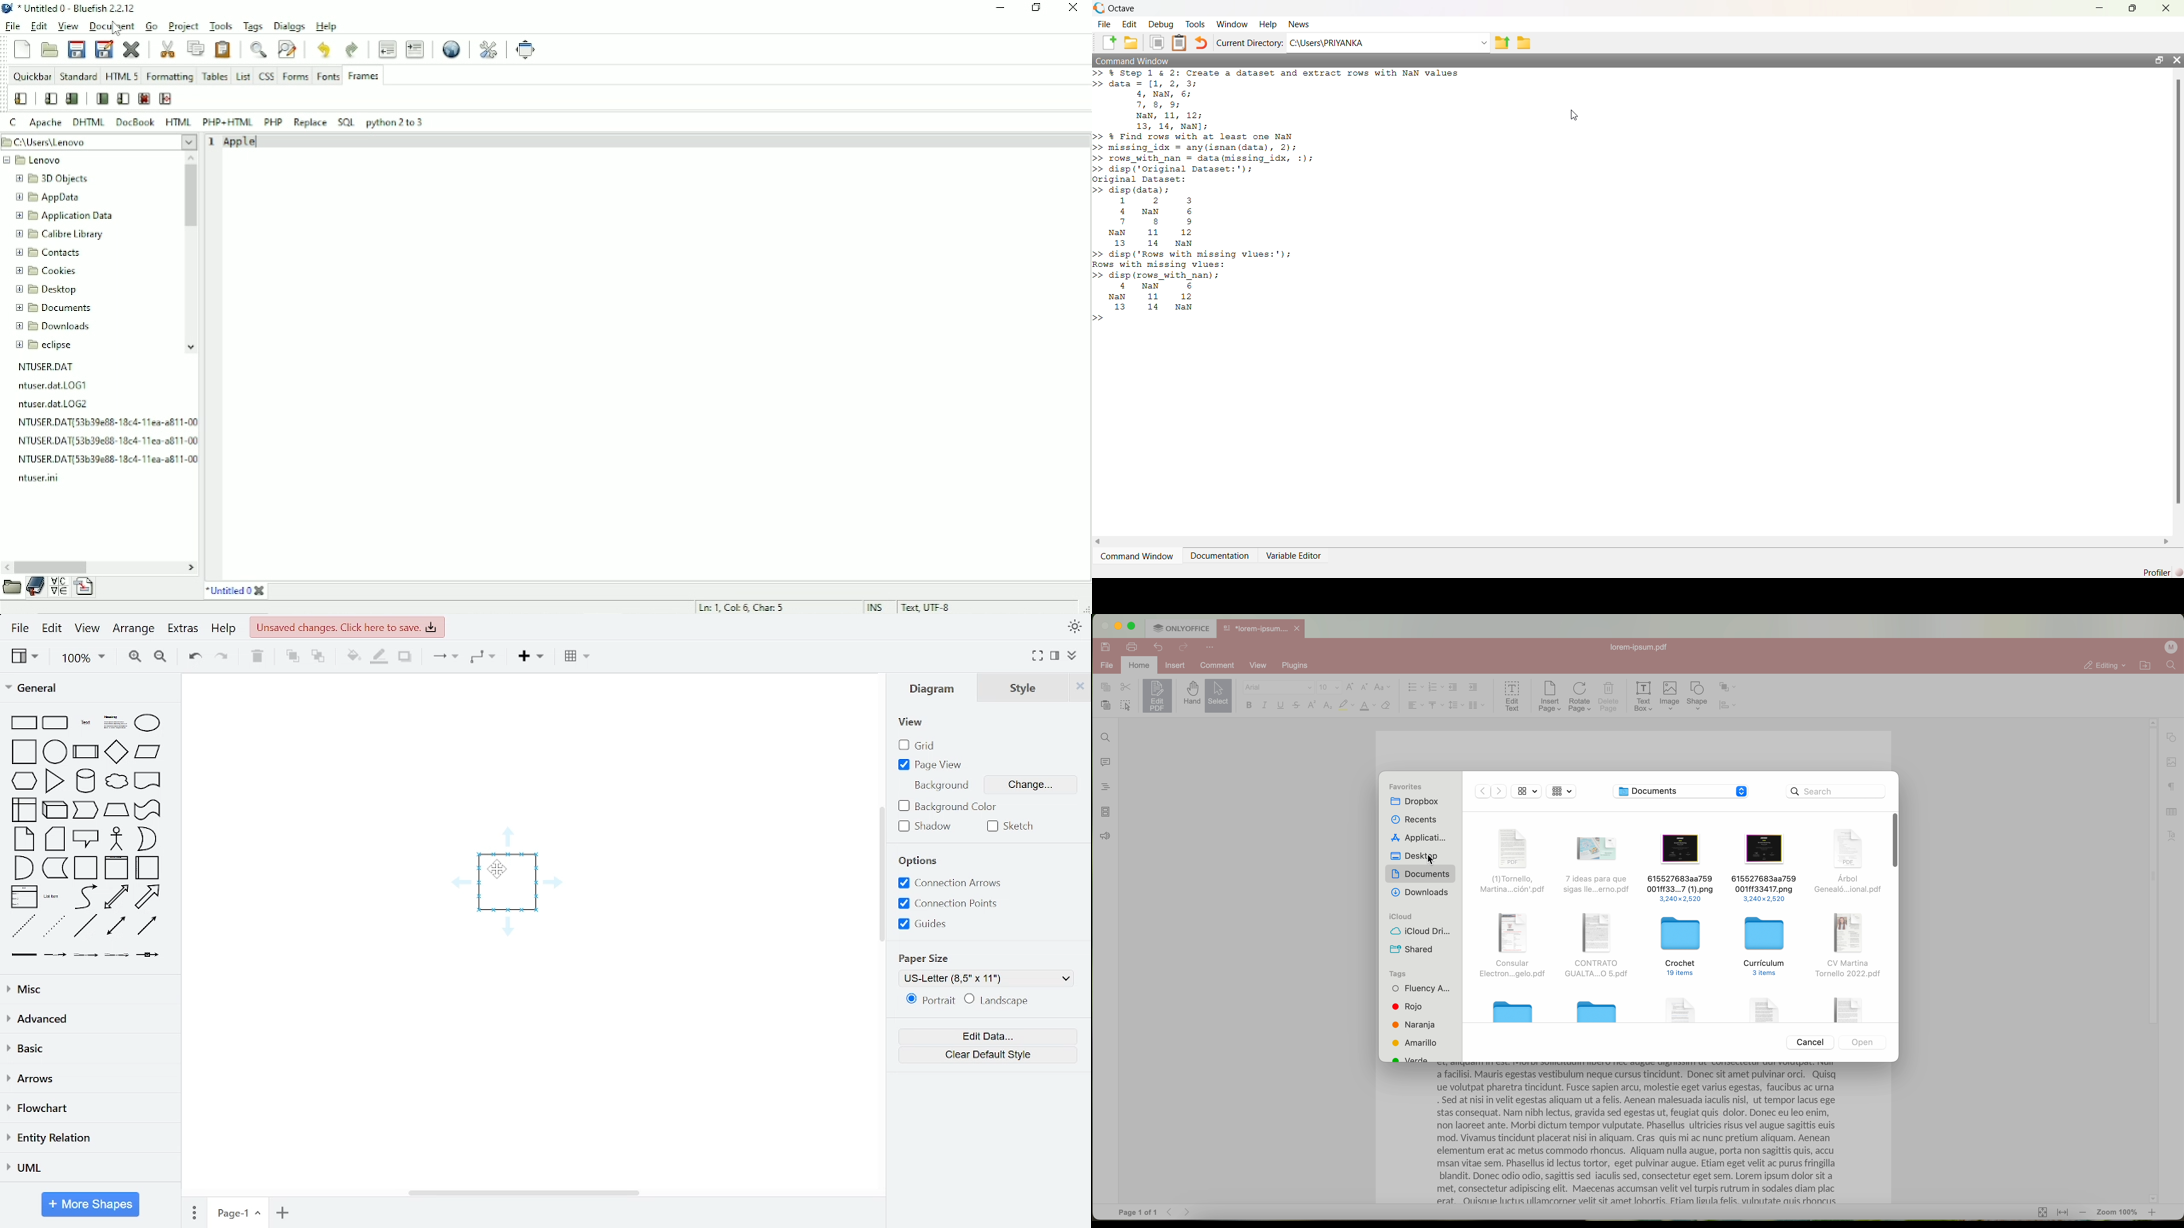 The height and width of the screenshot is (1232, 2184). I want to click on Frame, so click(72, 98).